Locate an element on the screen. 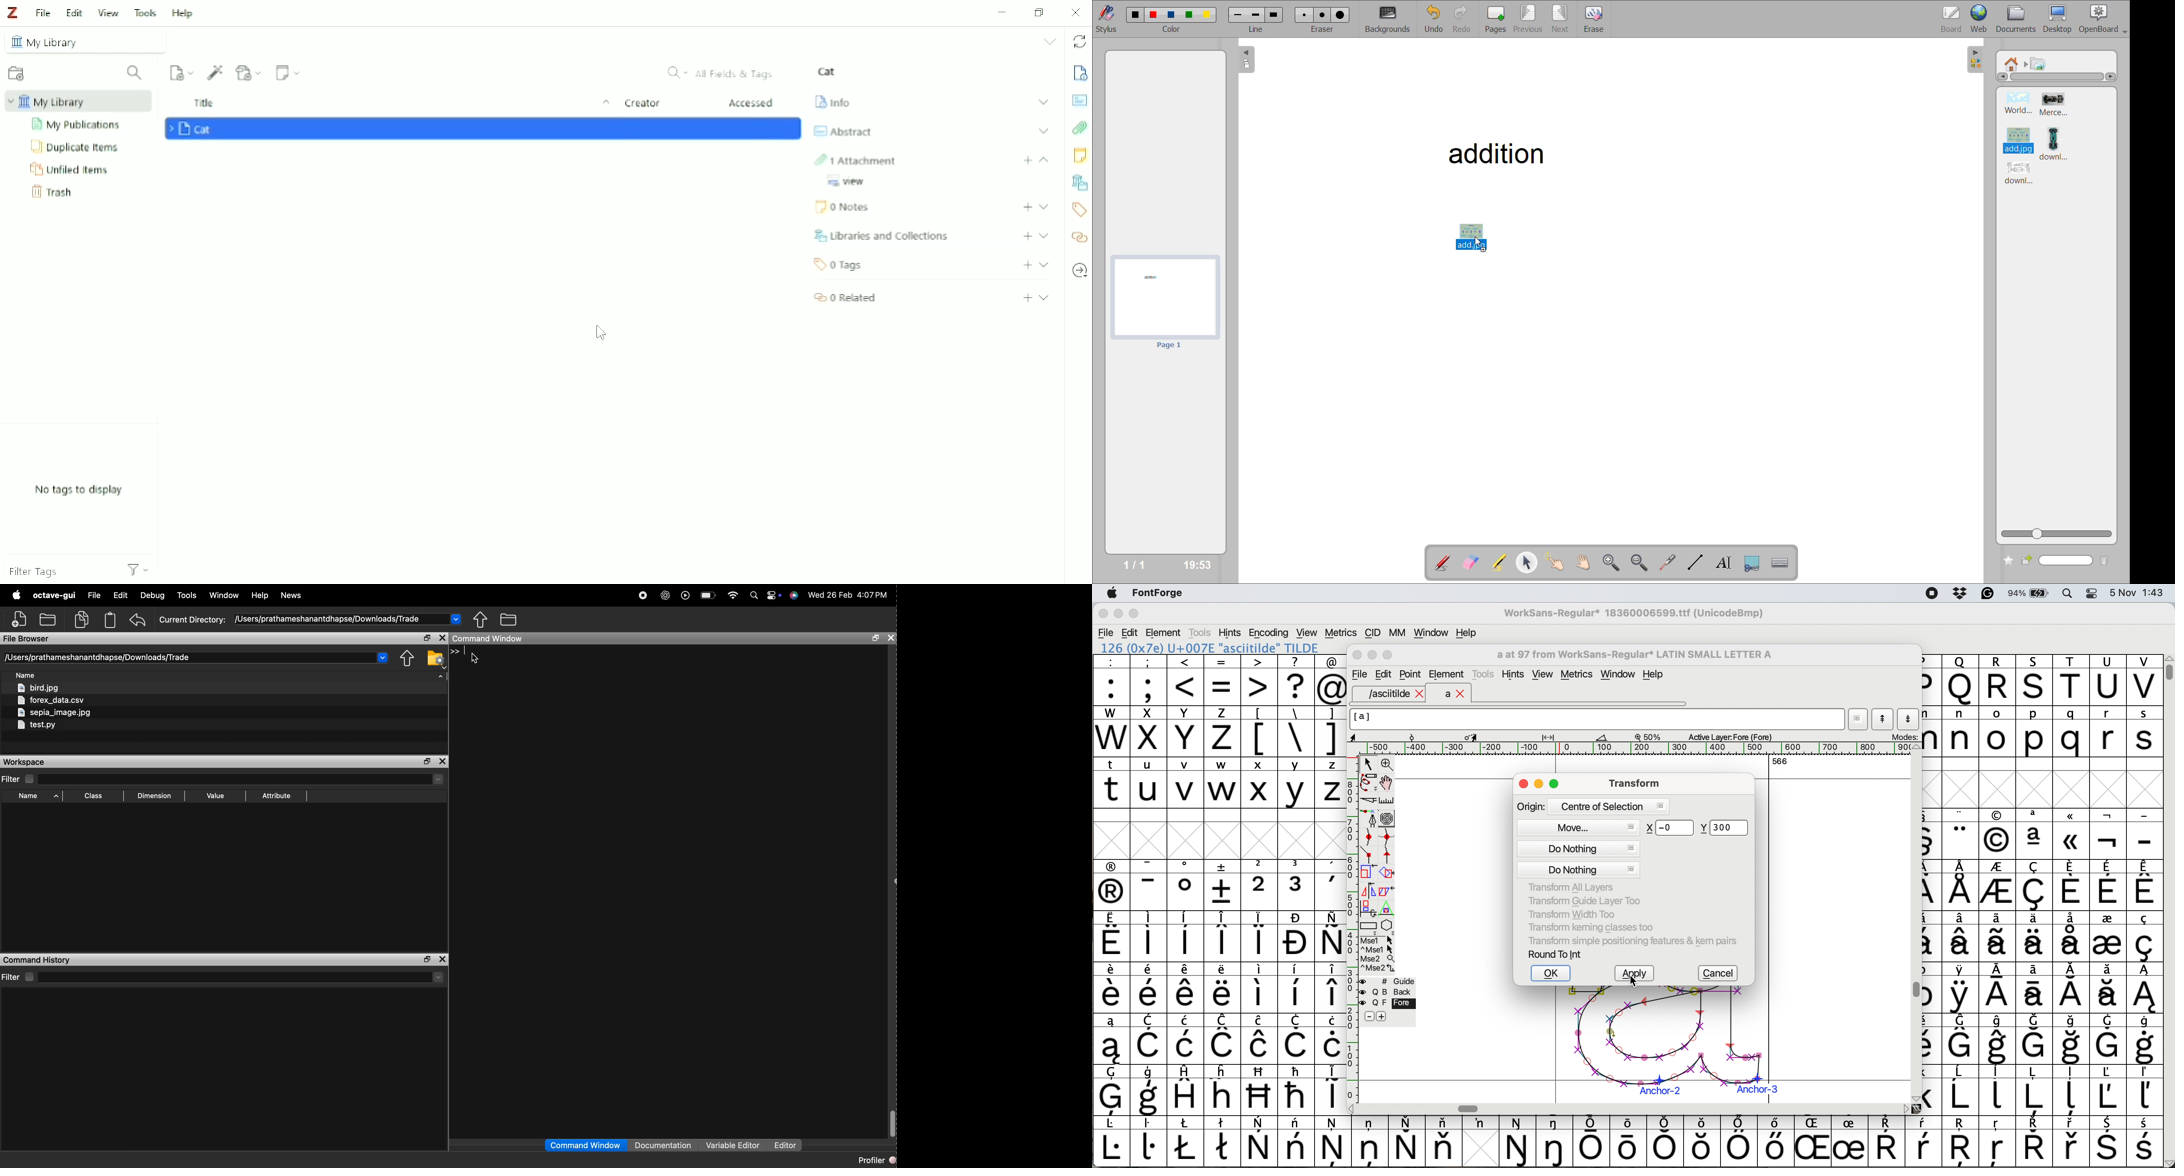  n is located at coordinates (1960, 731).